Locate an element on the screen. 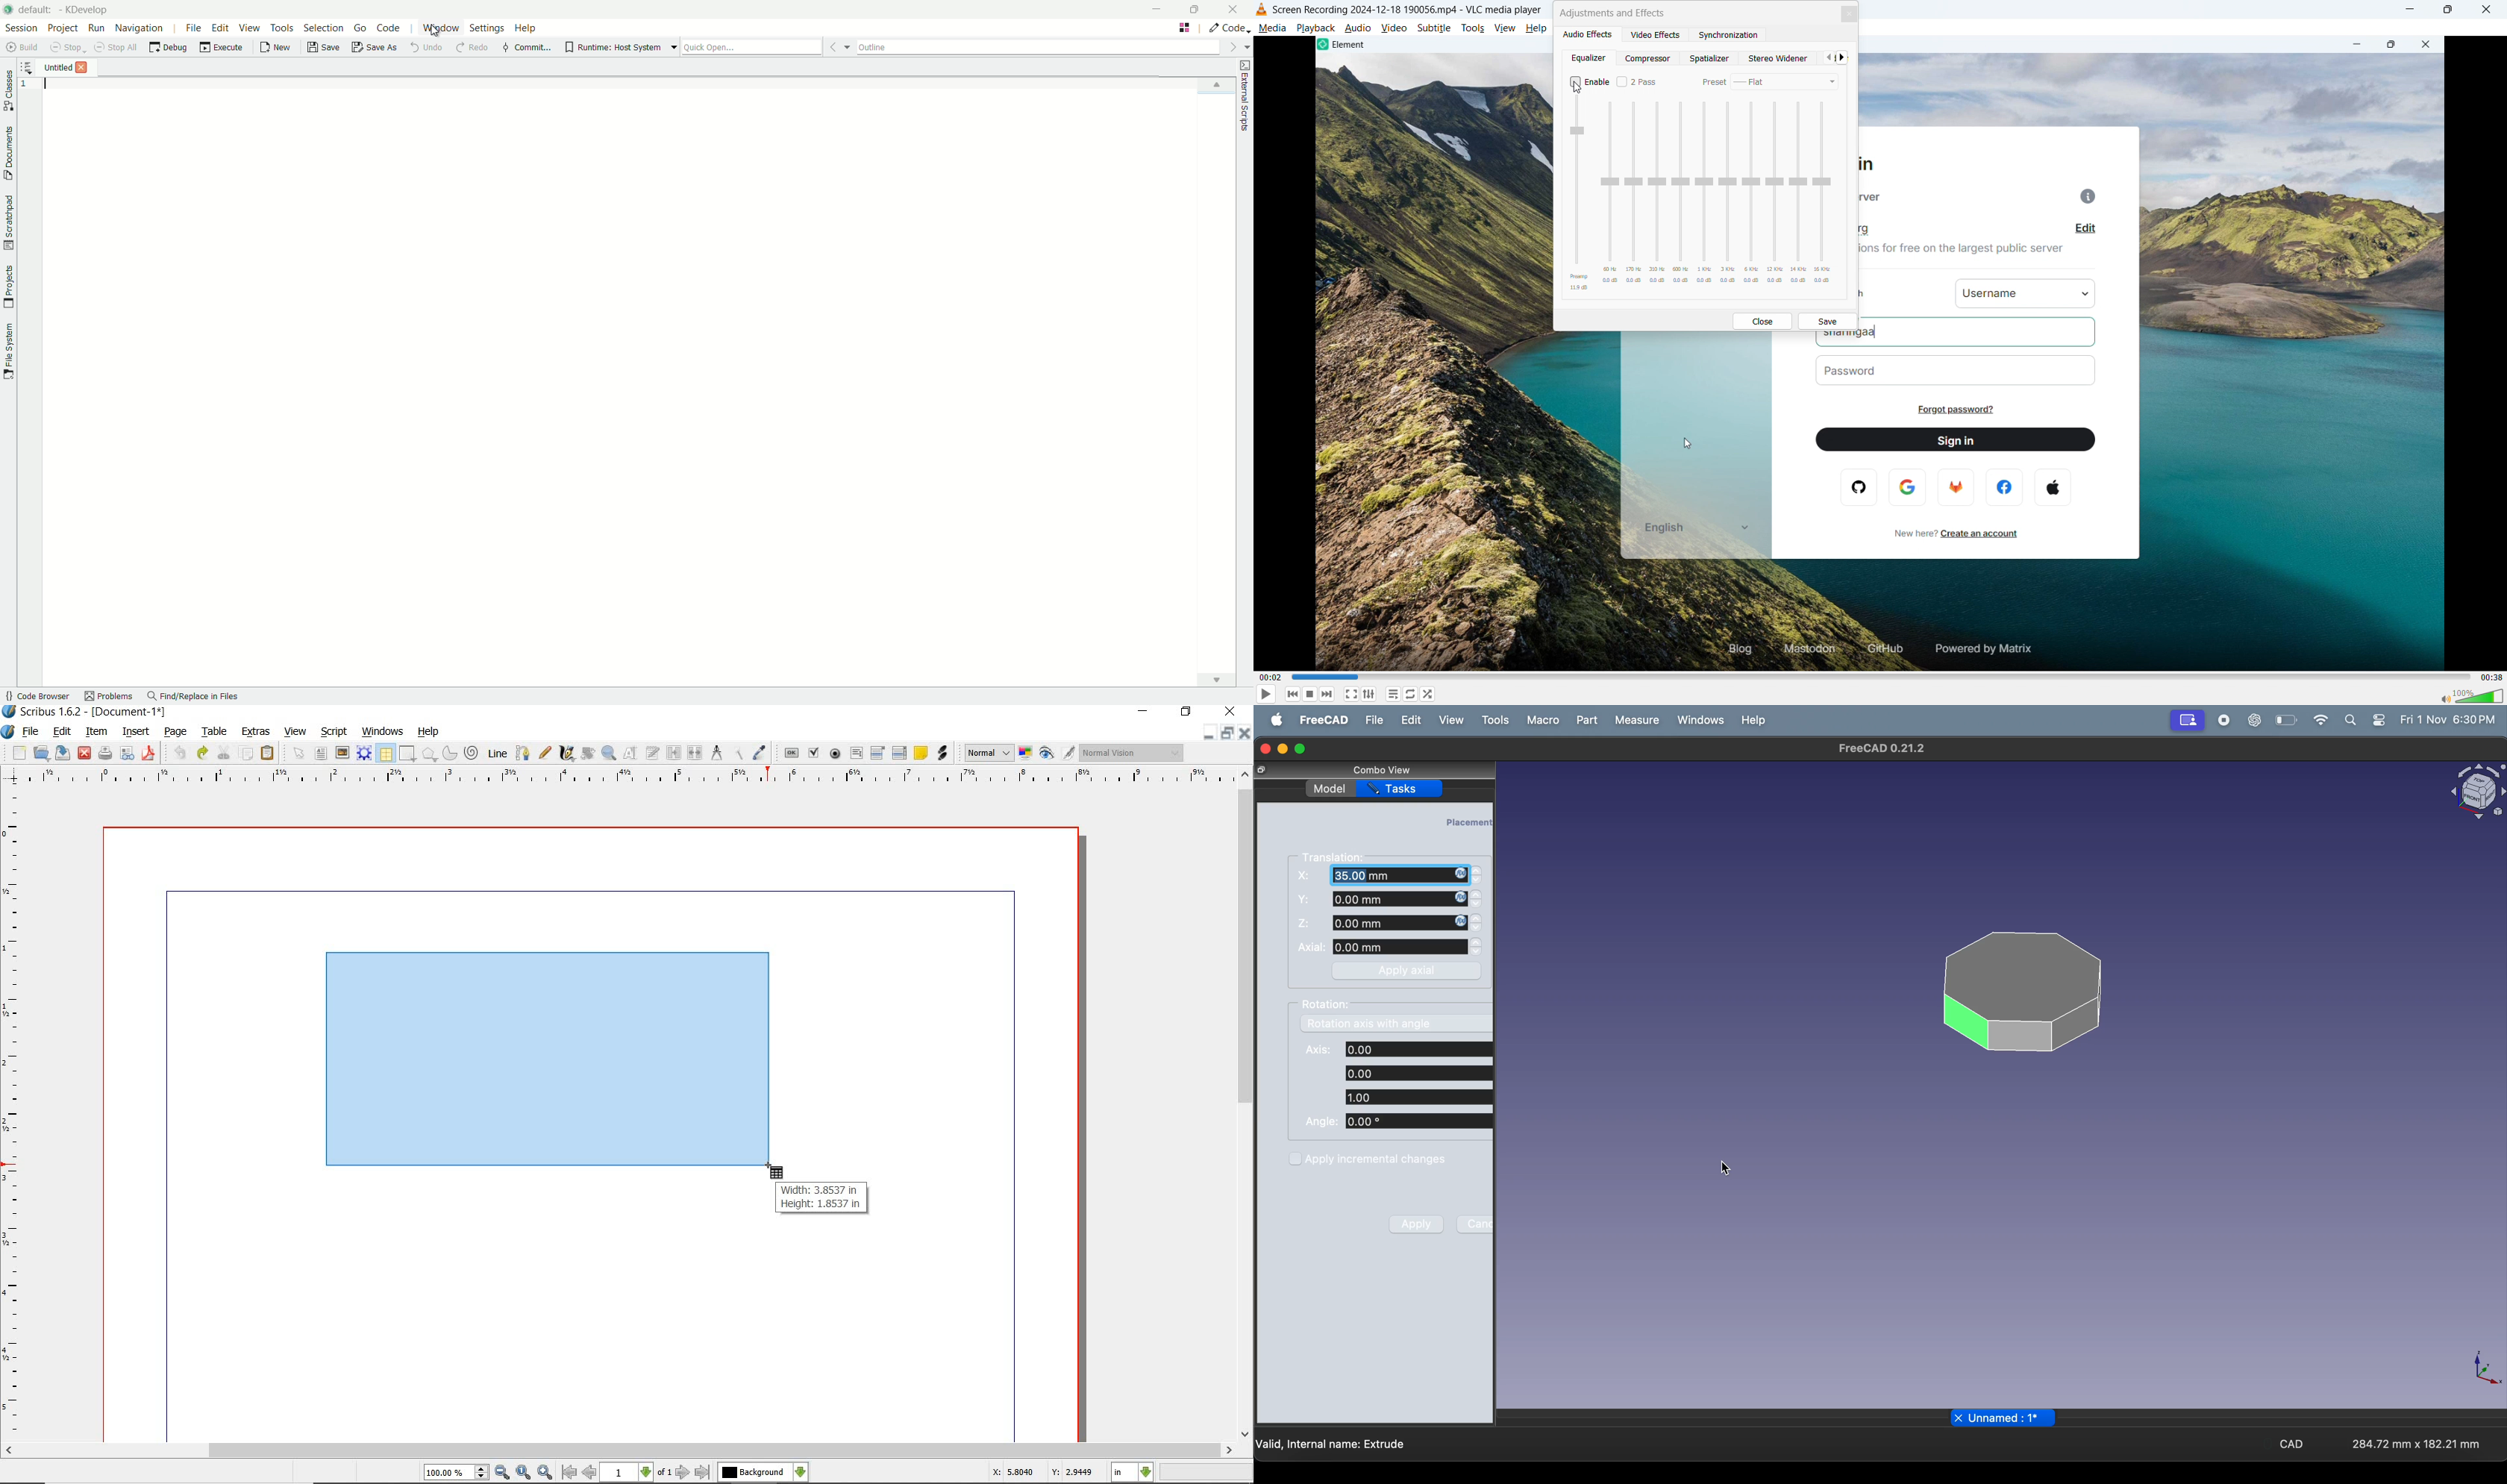  close is located at coordinates (84, 752).